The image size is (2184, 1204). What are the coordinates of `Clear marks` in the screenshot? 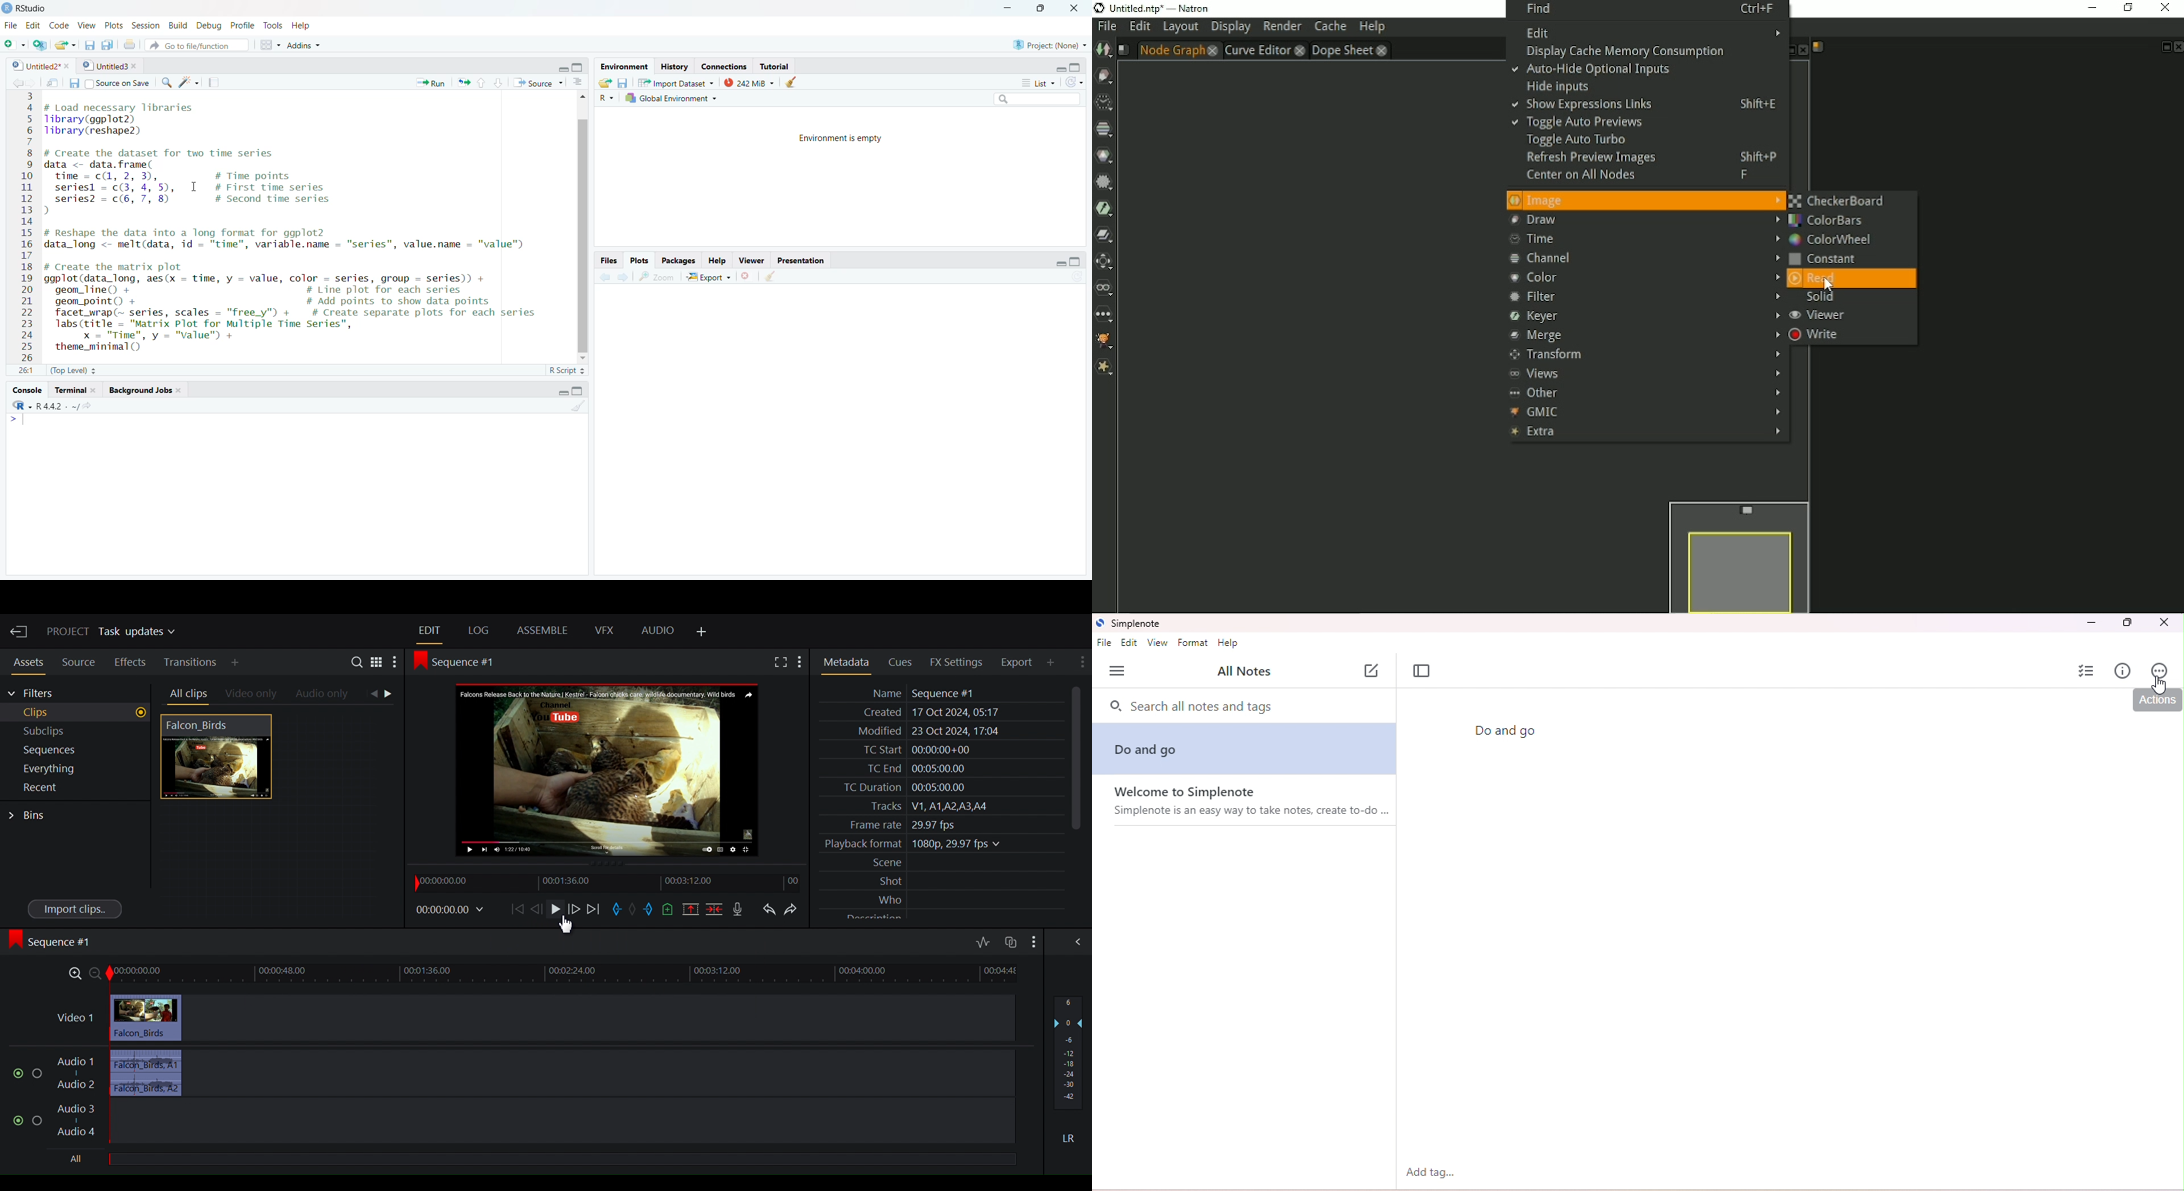 It's located at (632, 909).